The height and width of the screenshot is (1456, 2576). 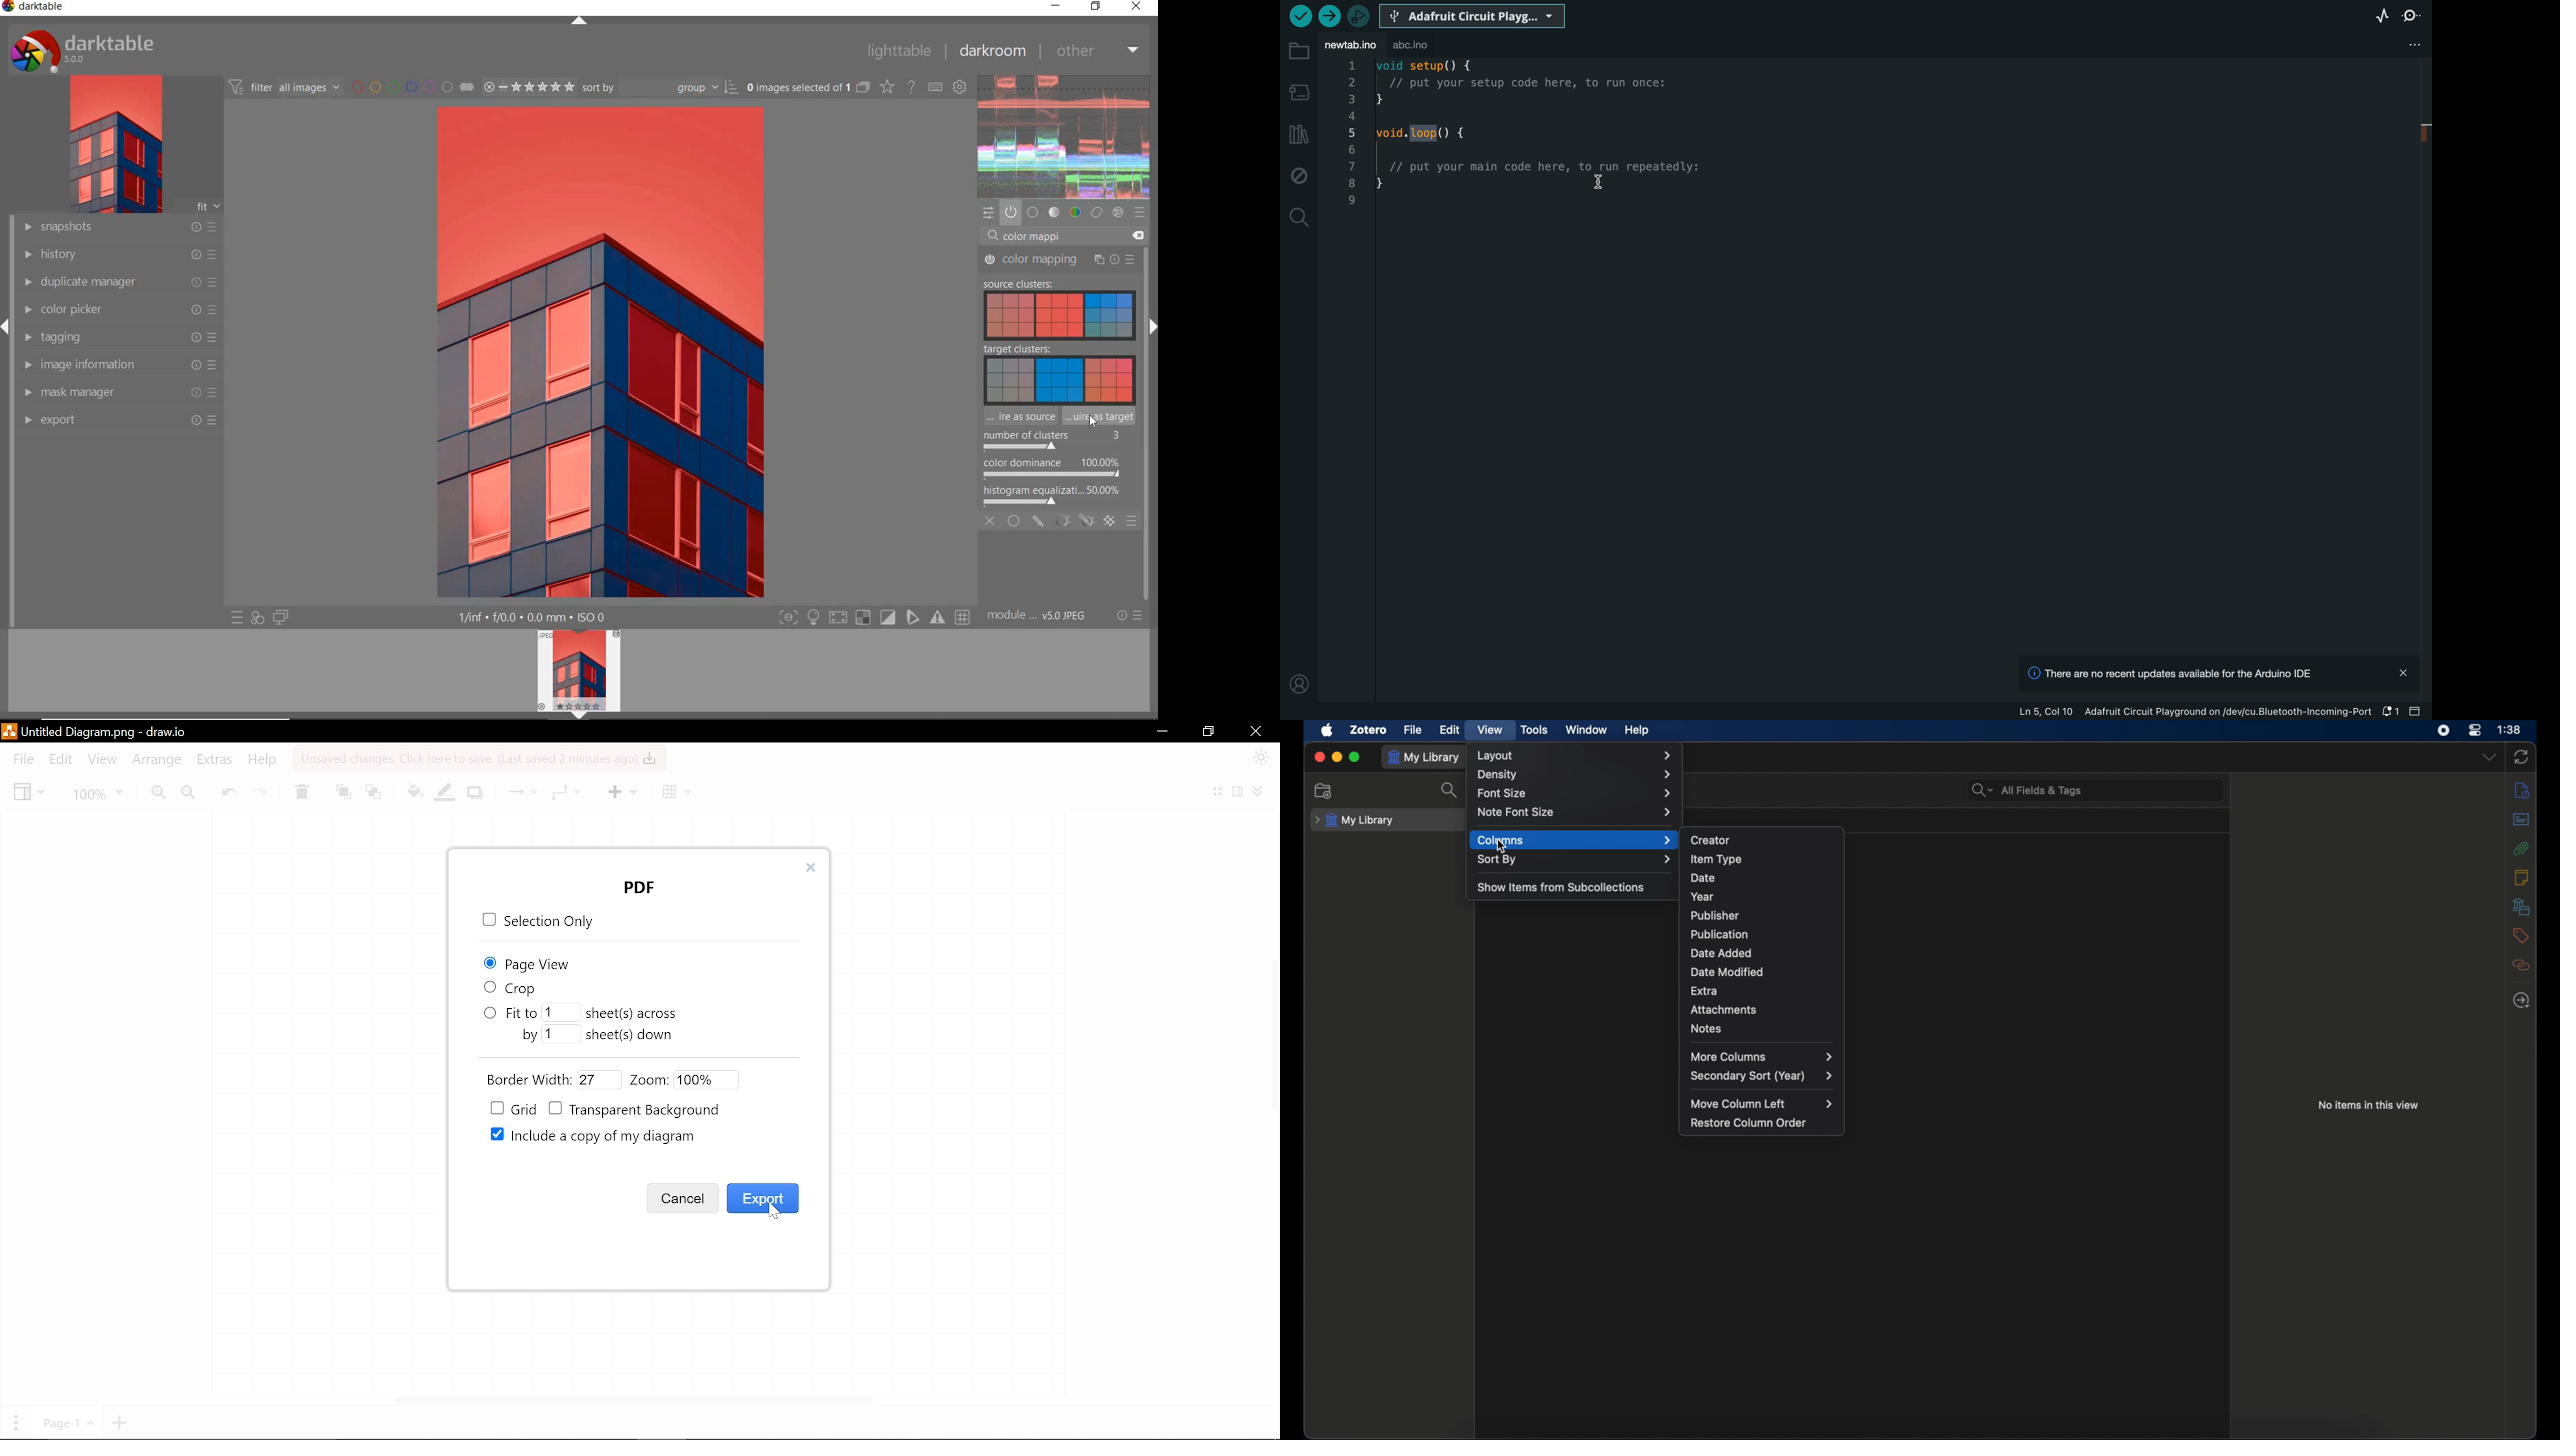 I want to click on define keyboard shortcut, so click(x=936, y=87).